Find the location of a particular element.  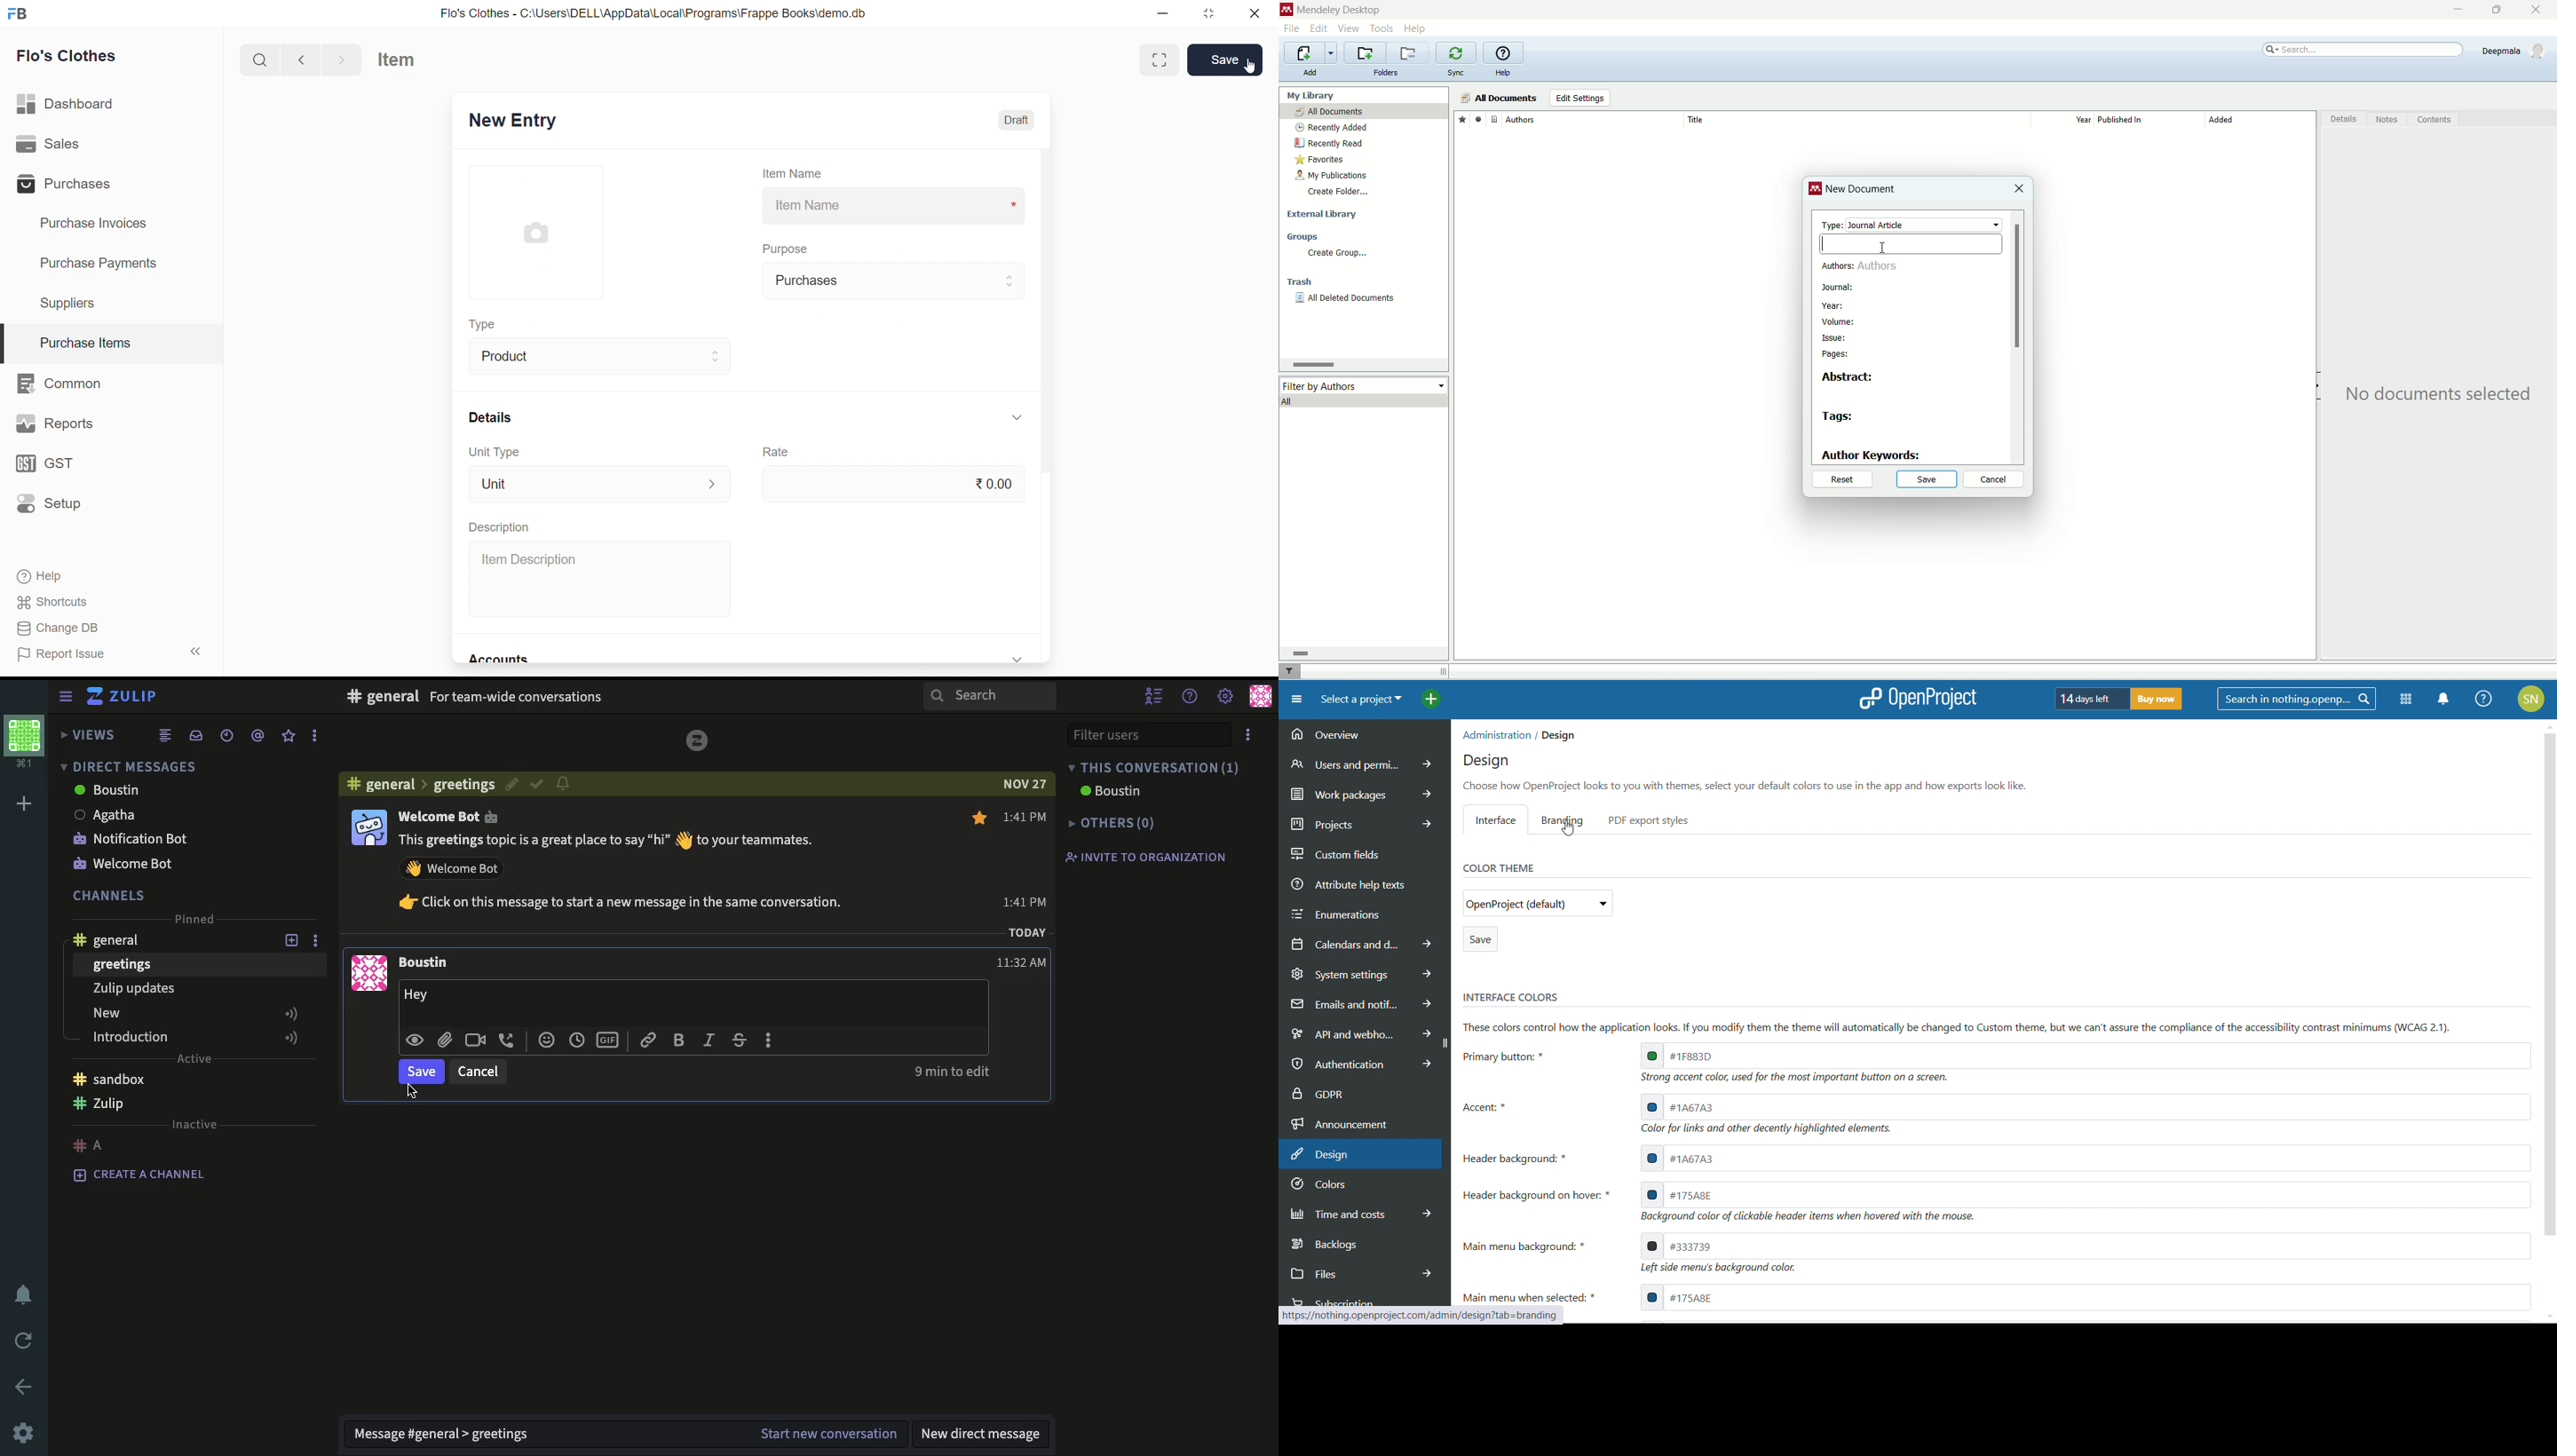

Primary button: * is located at coordinates (1509, 1057).